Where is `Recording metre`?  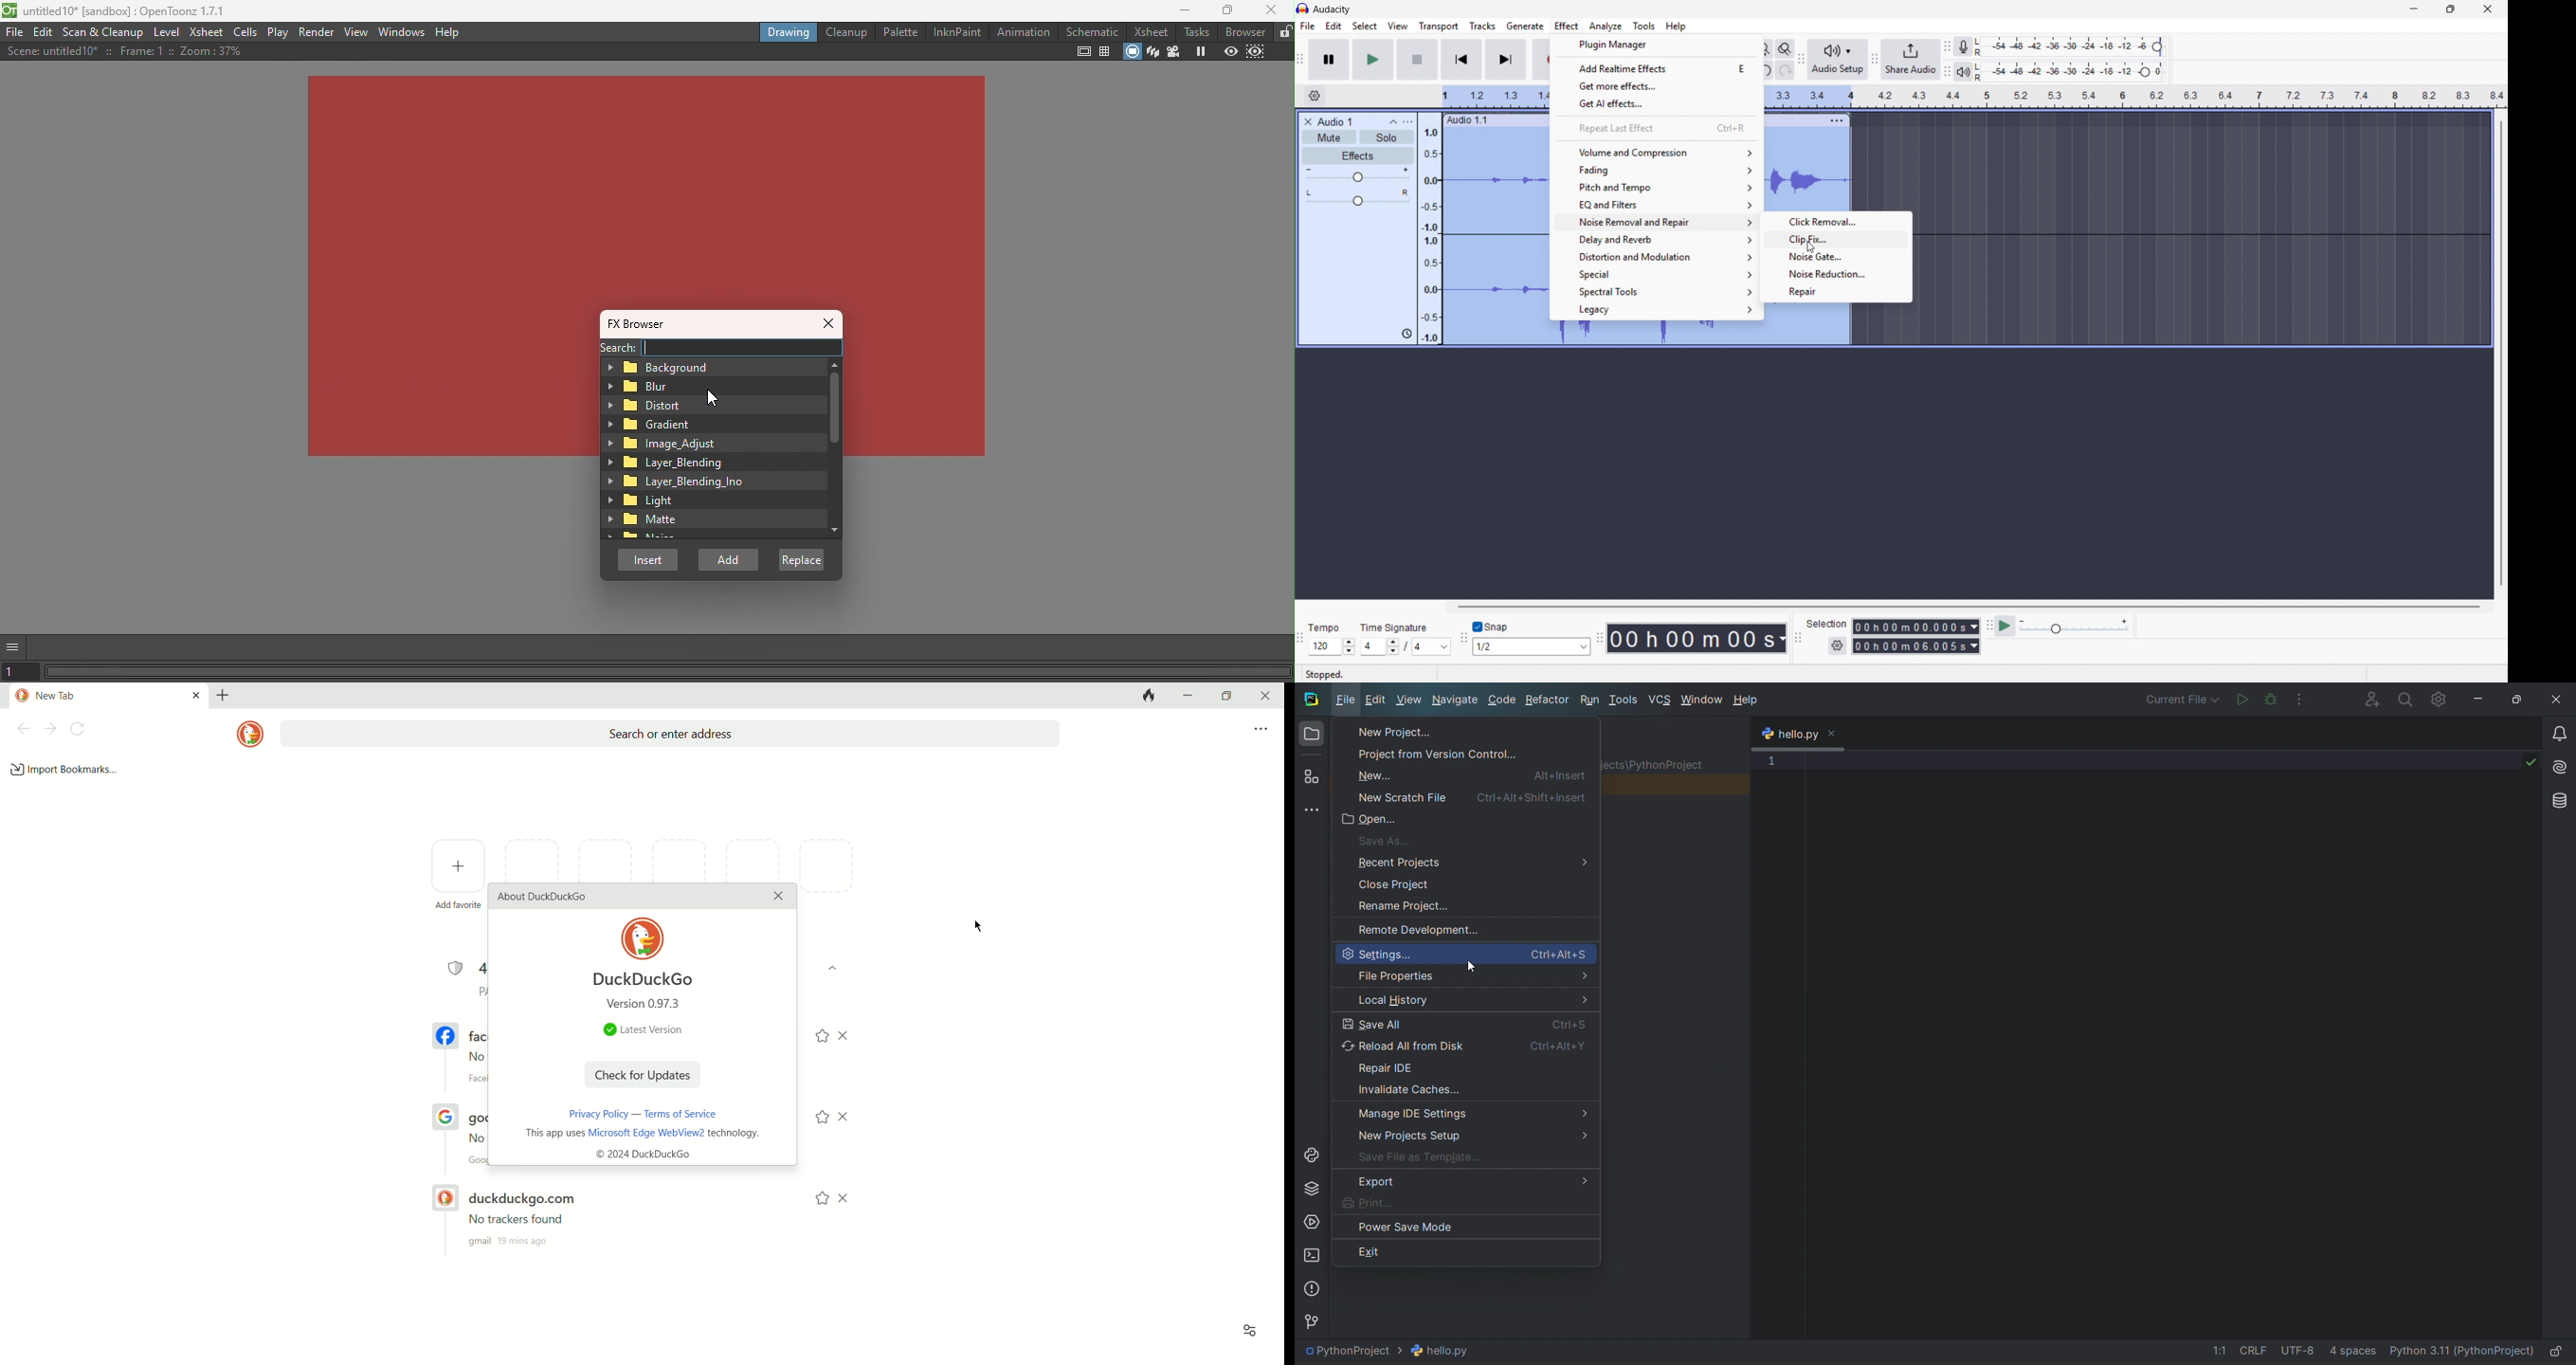
Recording metre is located at coordinates (1963, 47).